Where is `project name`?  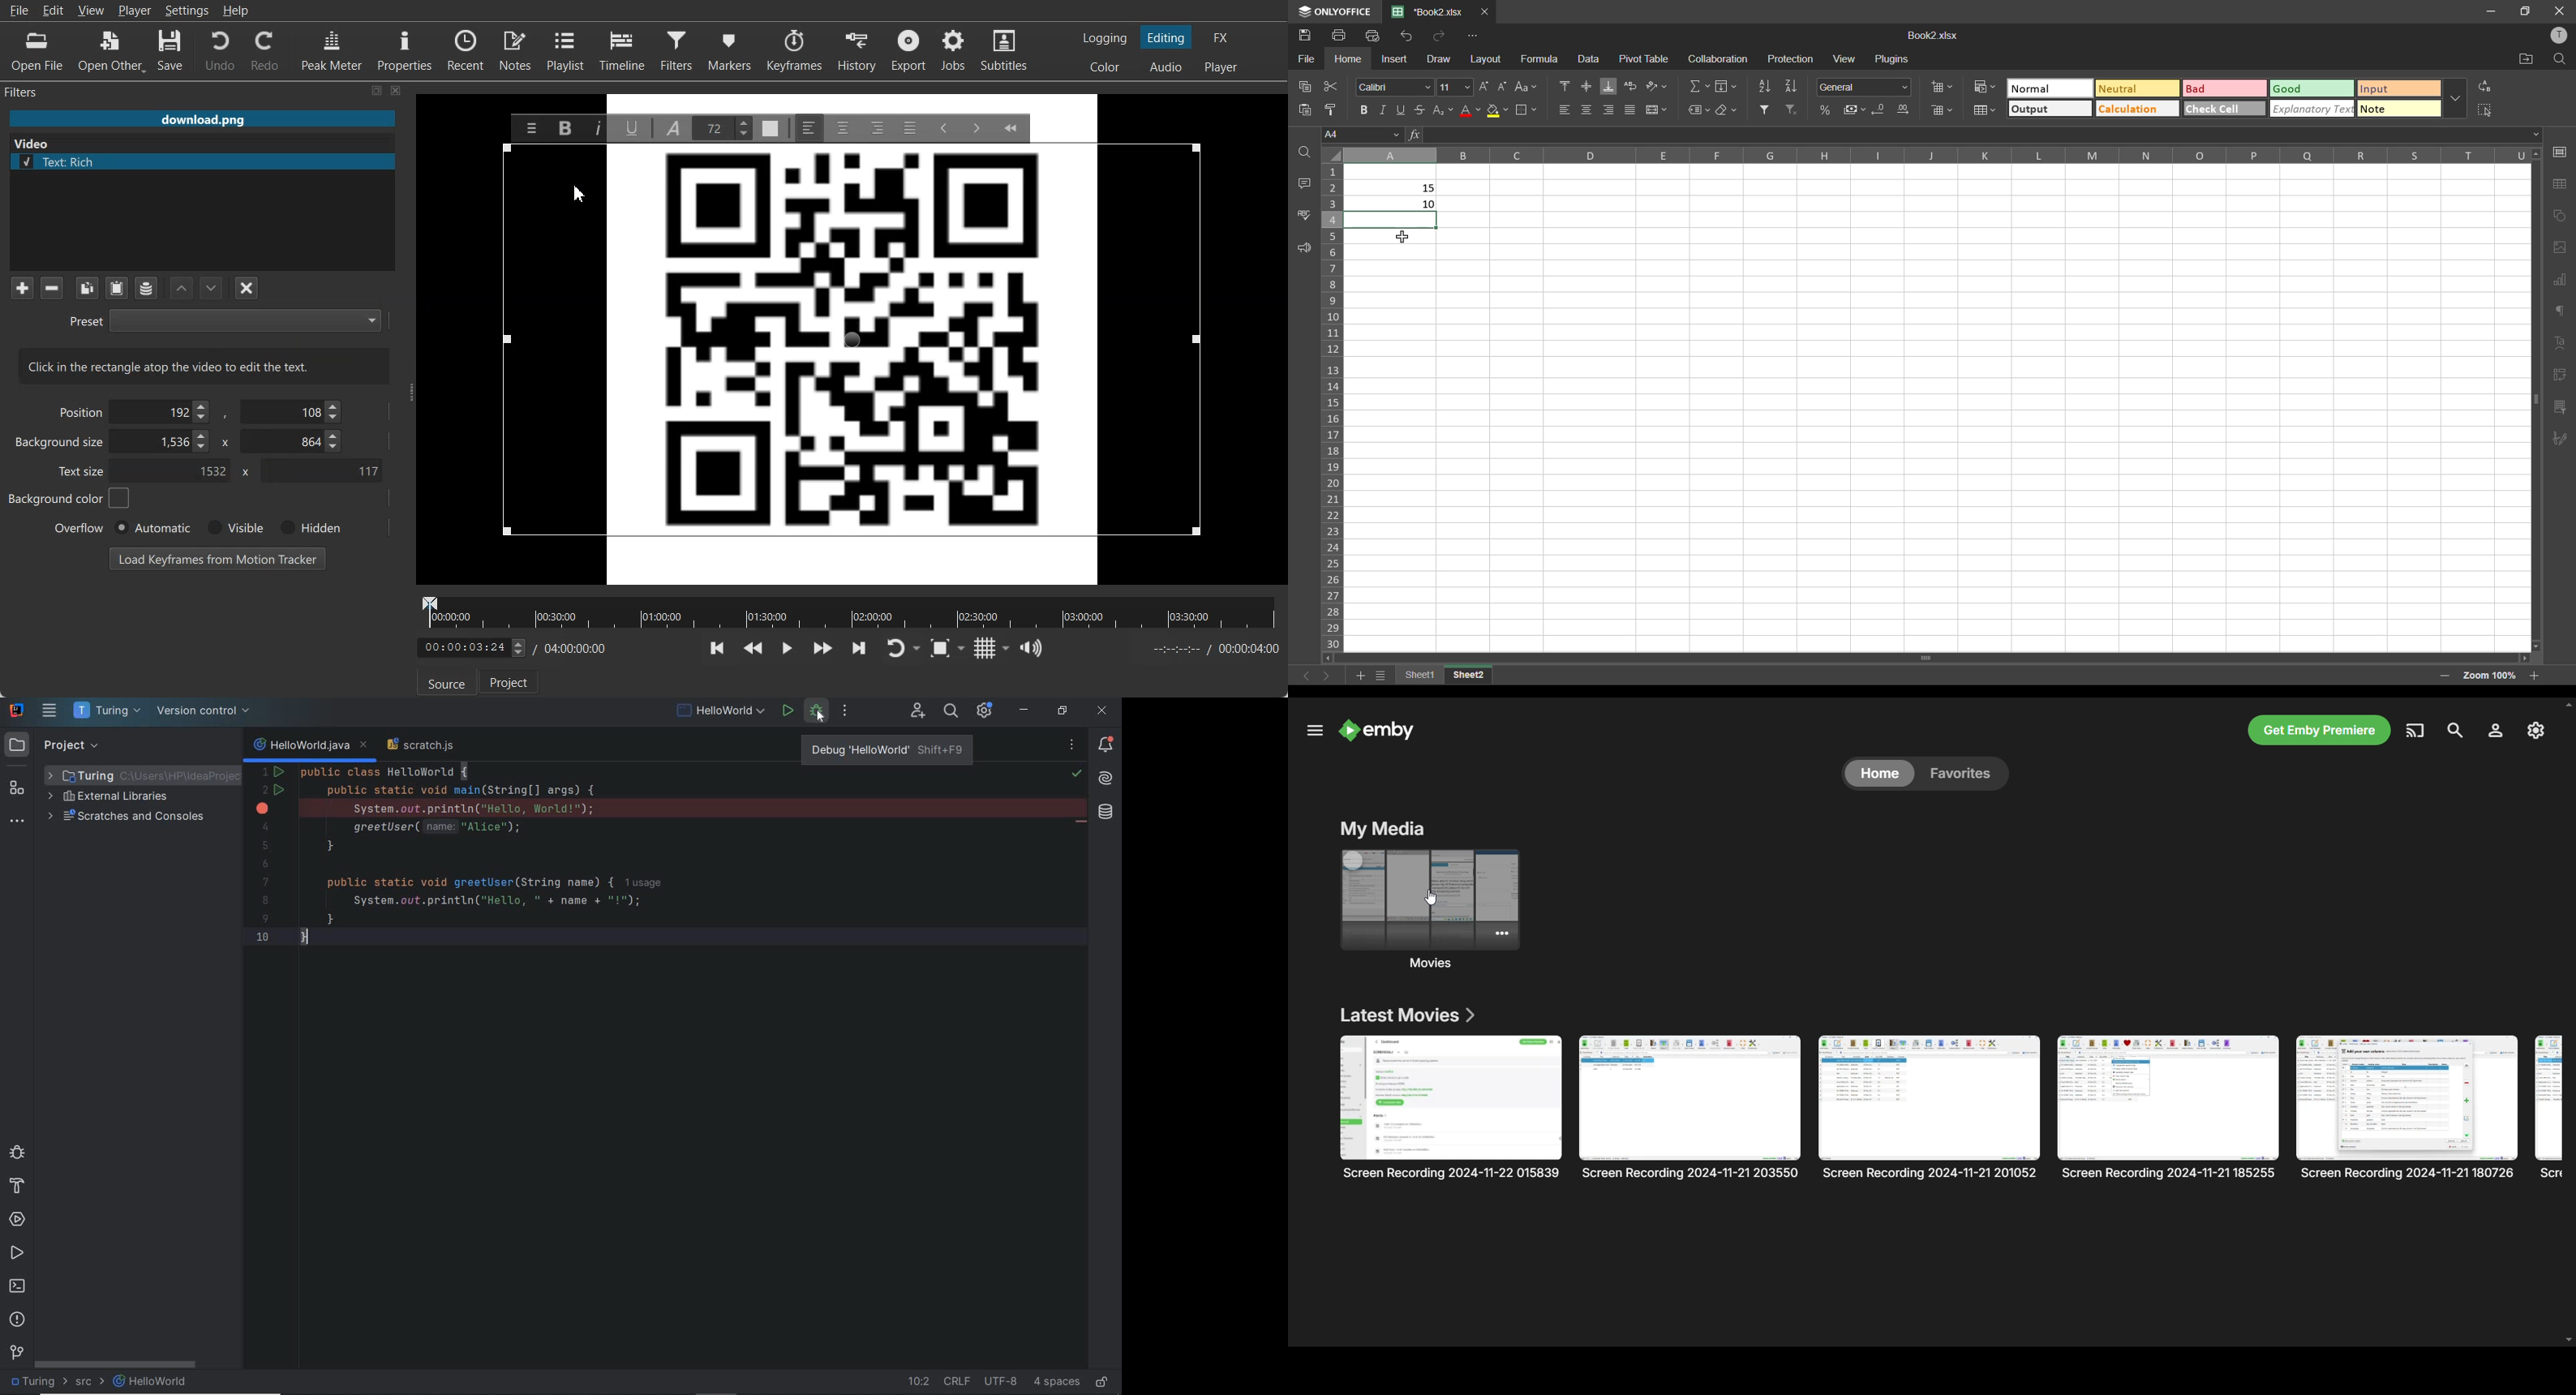
project name is located at coordinates (107, 712).